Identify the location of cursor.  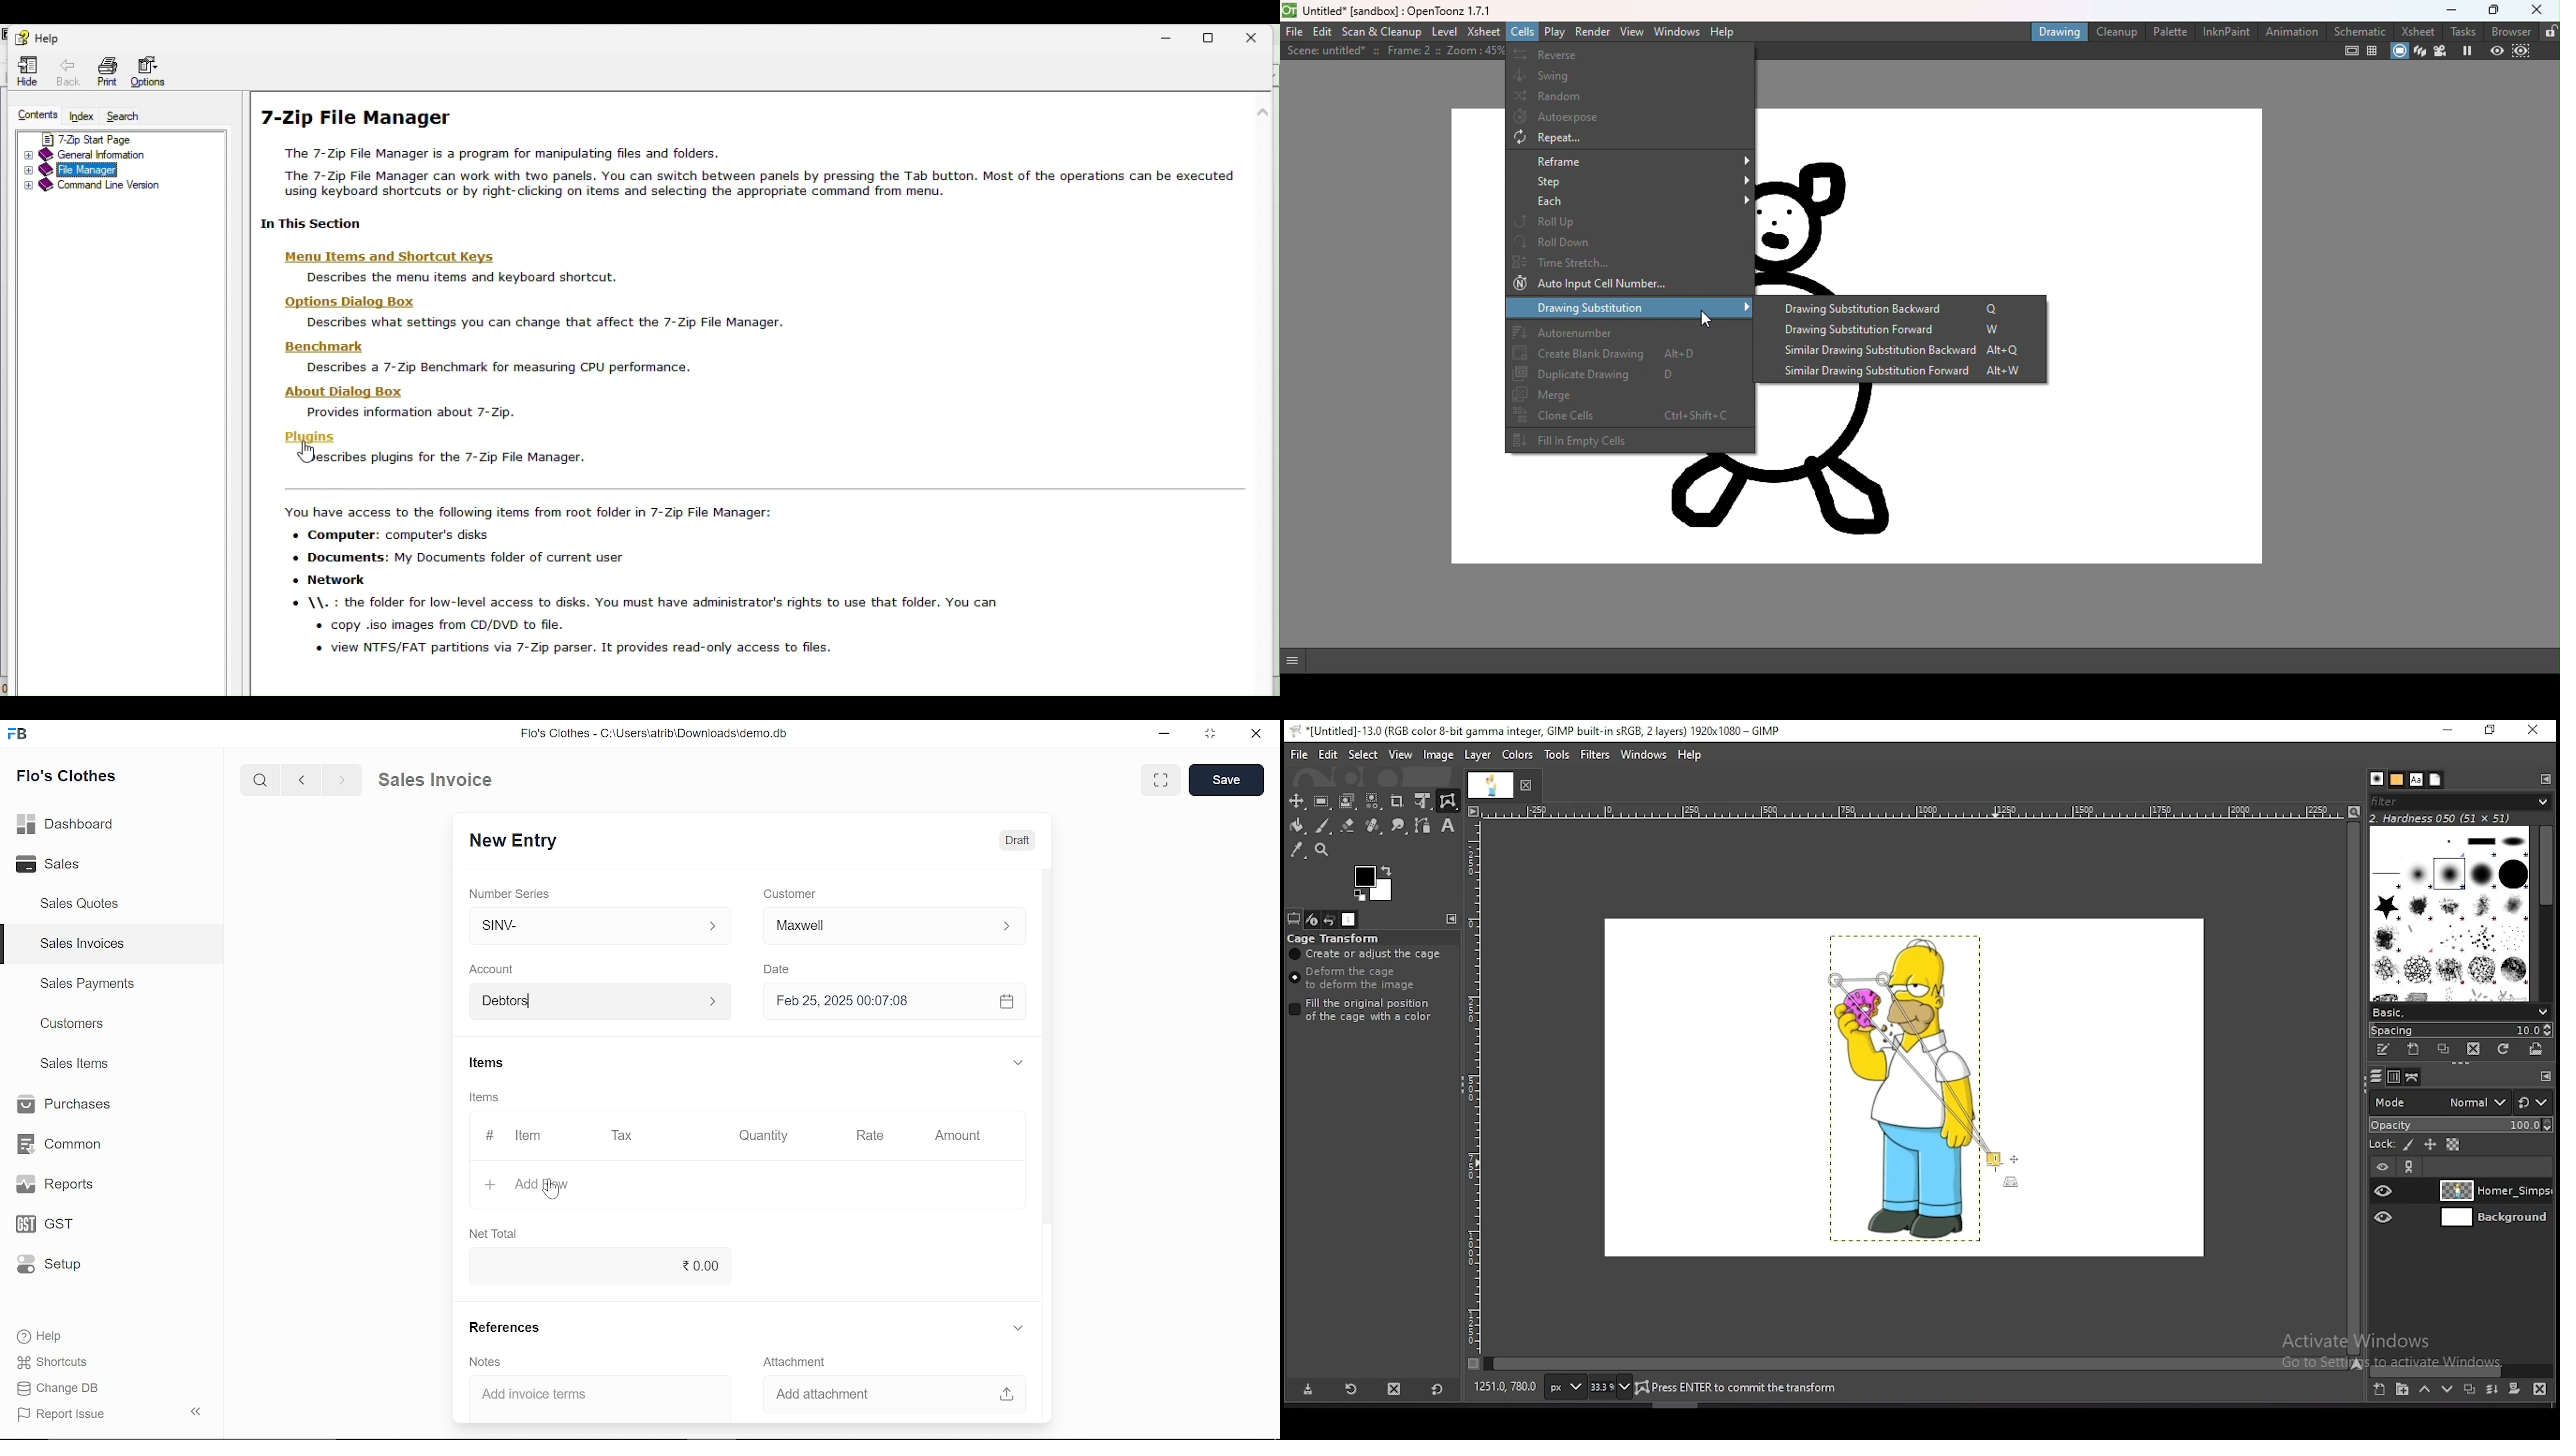
(553, 1191).